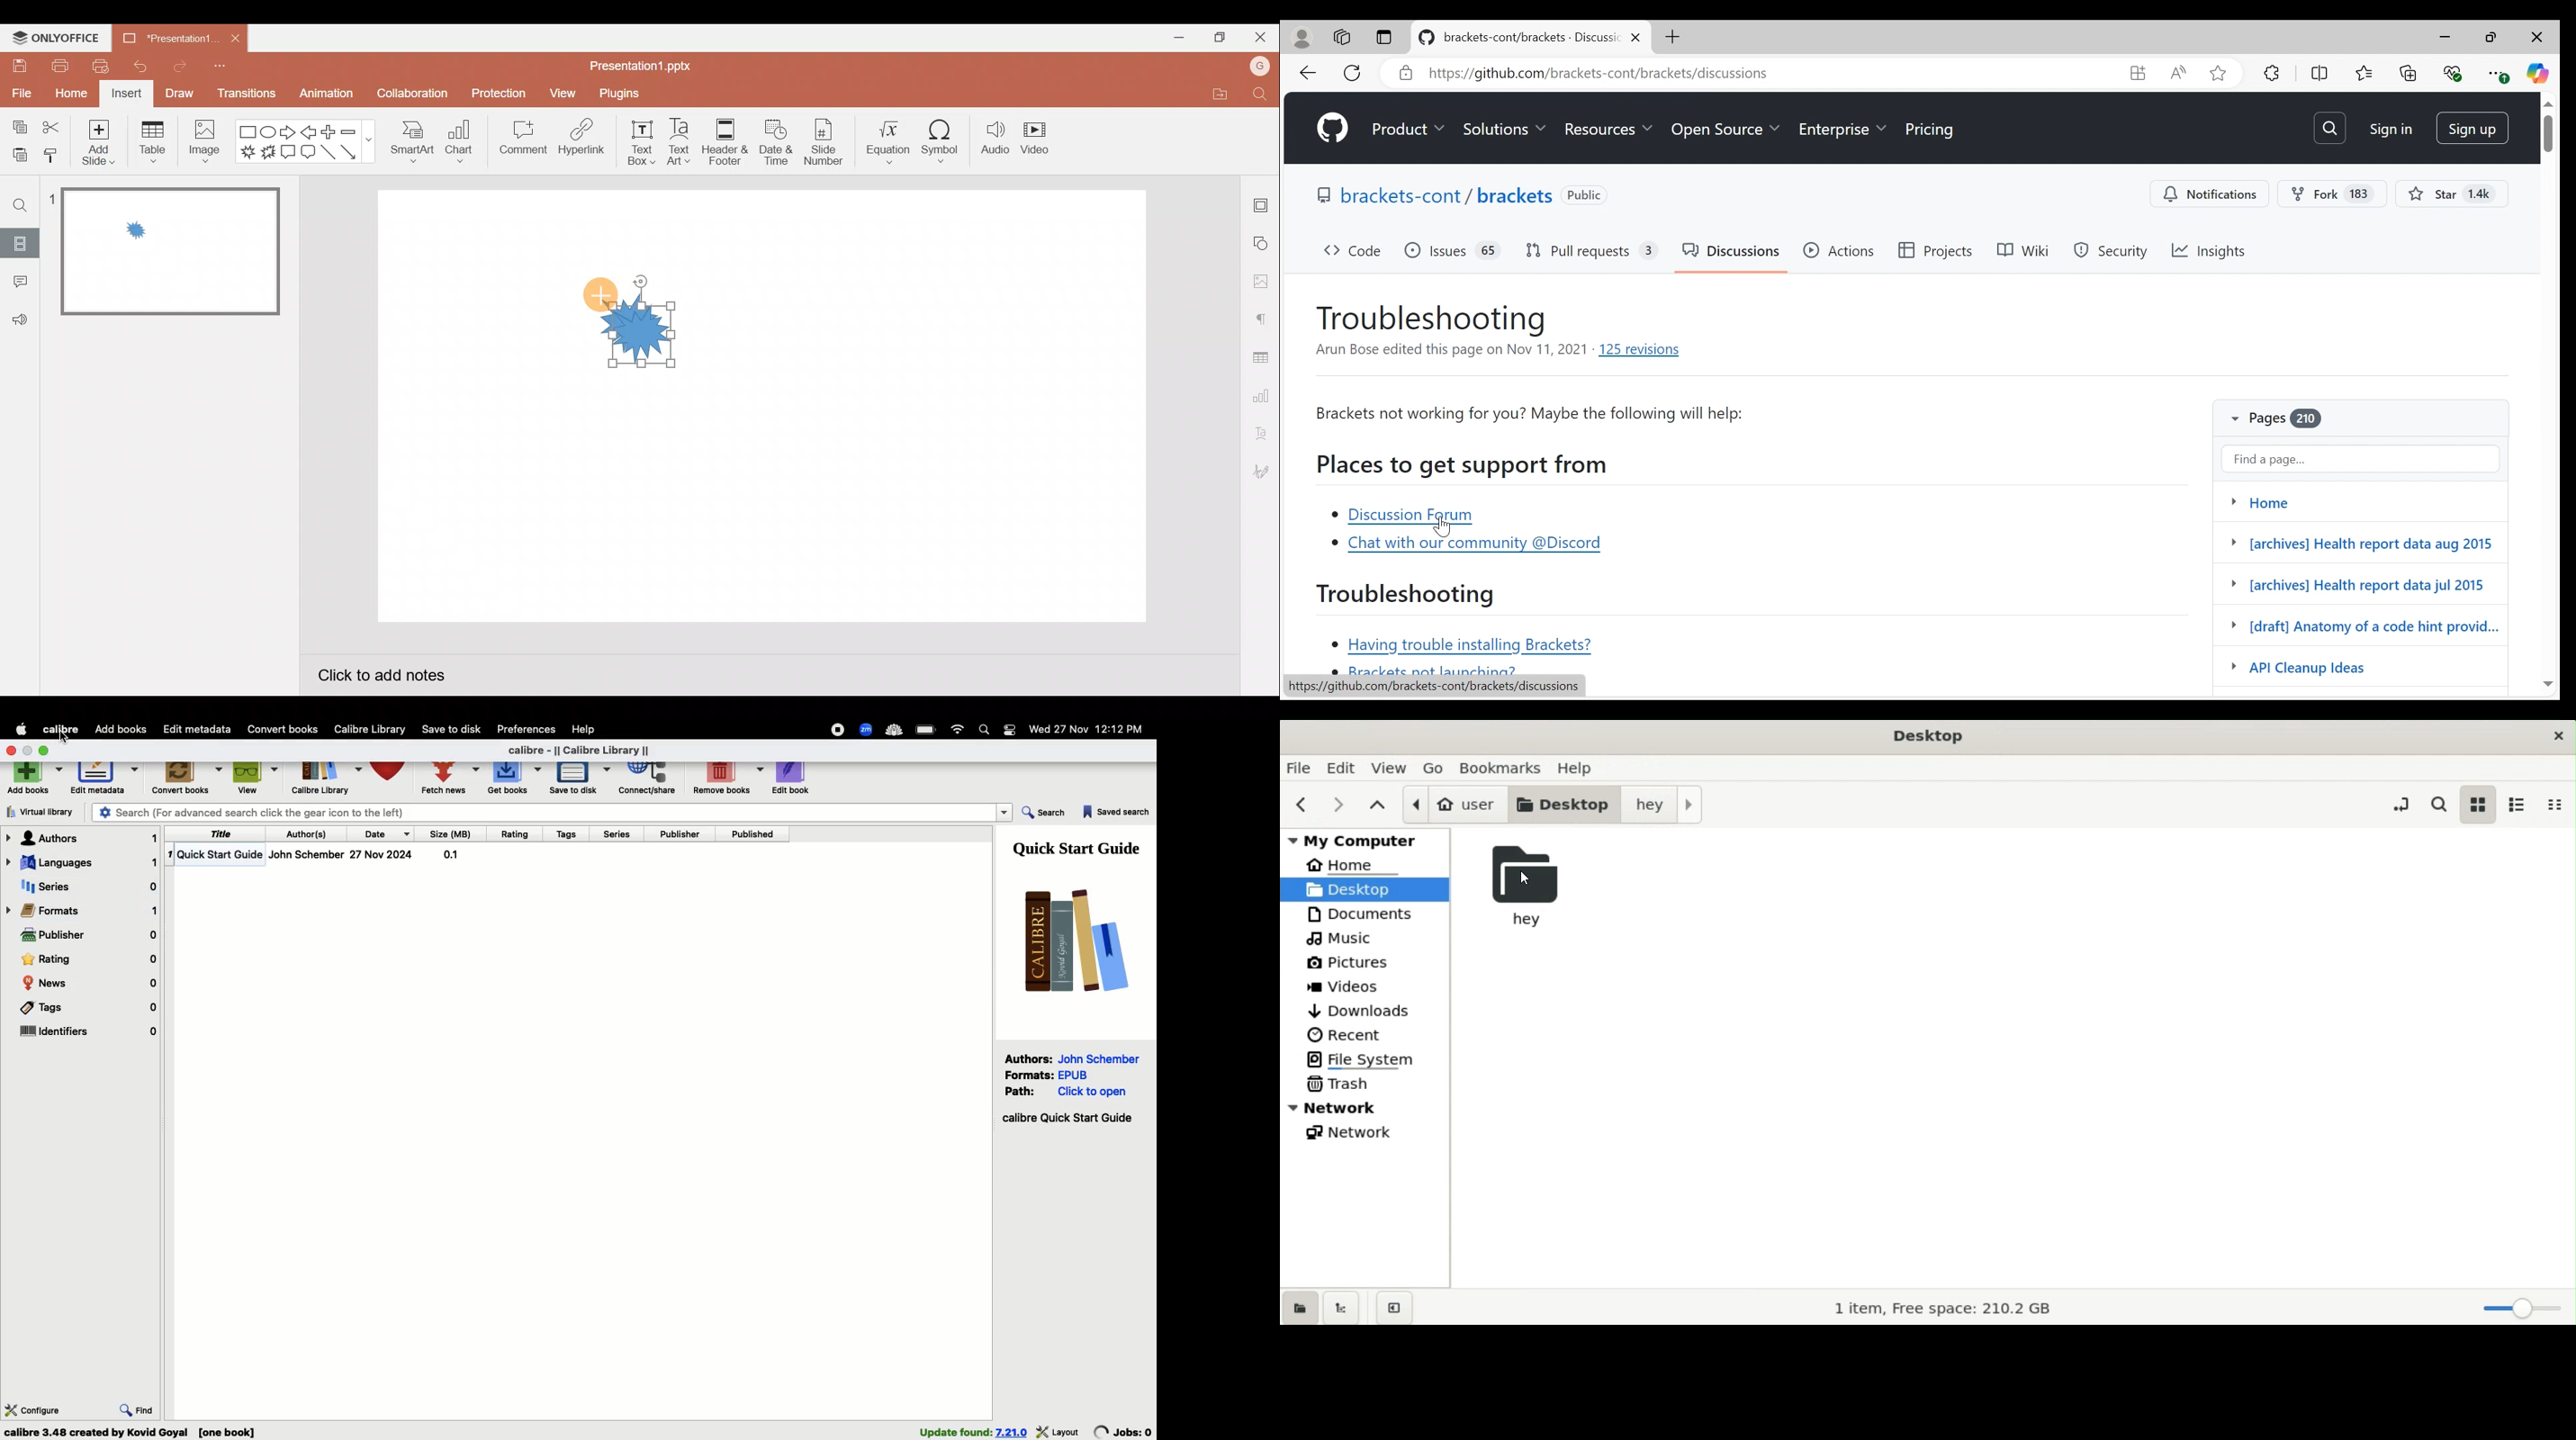 The width and height of the screenshot is (2576, 1456). Describe the element at coordinates (1261, 64) in the screenshot. I see `G` at that location.